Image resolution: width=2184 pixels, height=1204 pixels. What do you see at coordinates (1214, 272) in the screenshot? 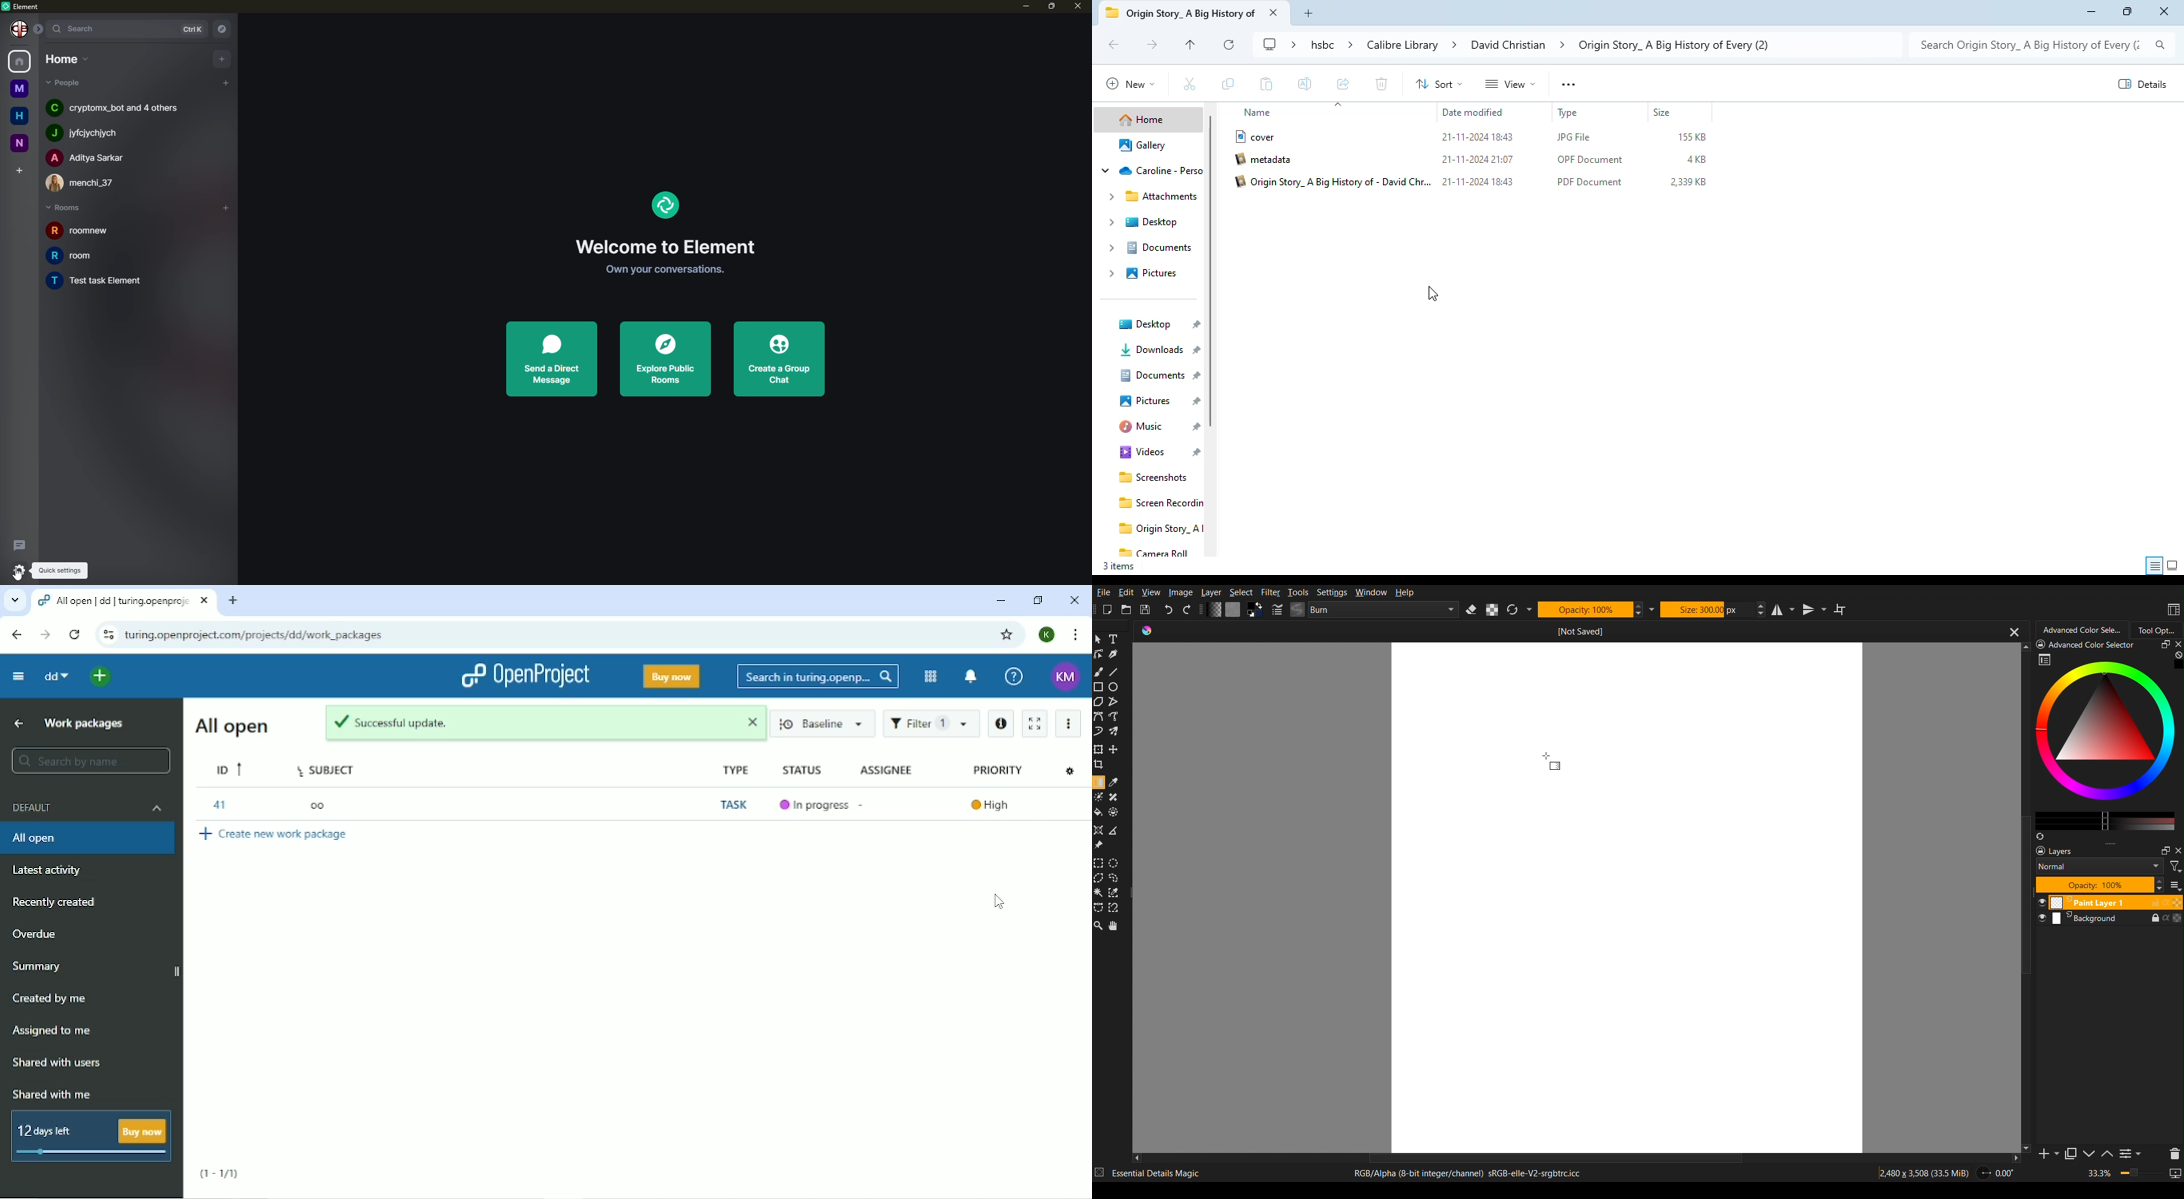
I see `Vertical scrollbar` at bounding box center [1214, 272].